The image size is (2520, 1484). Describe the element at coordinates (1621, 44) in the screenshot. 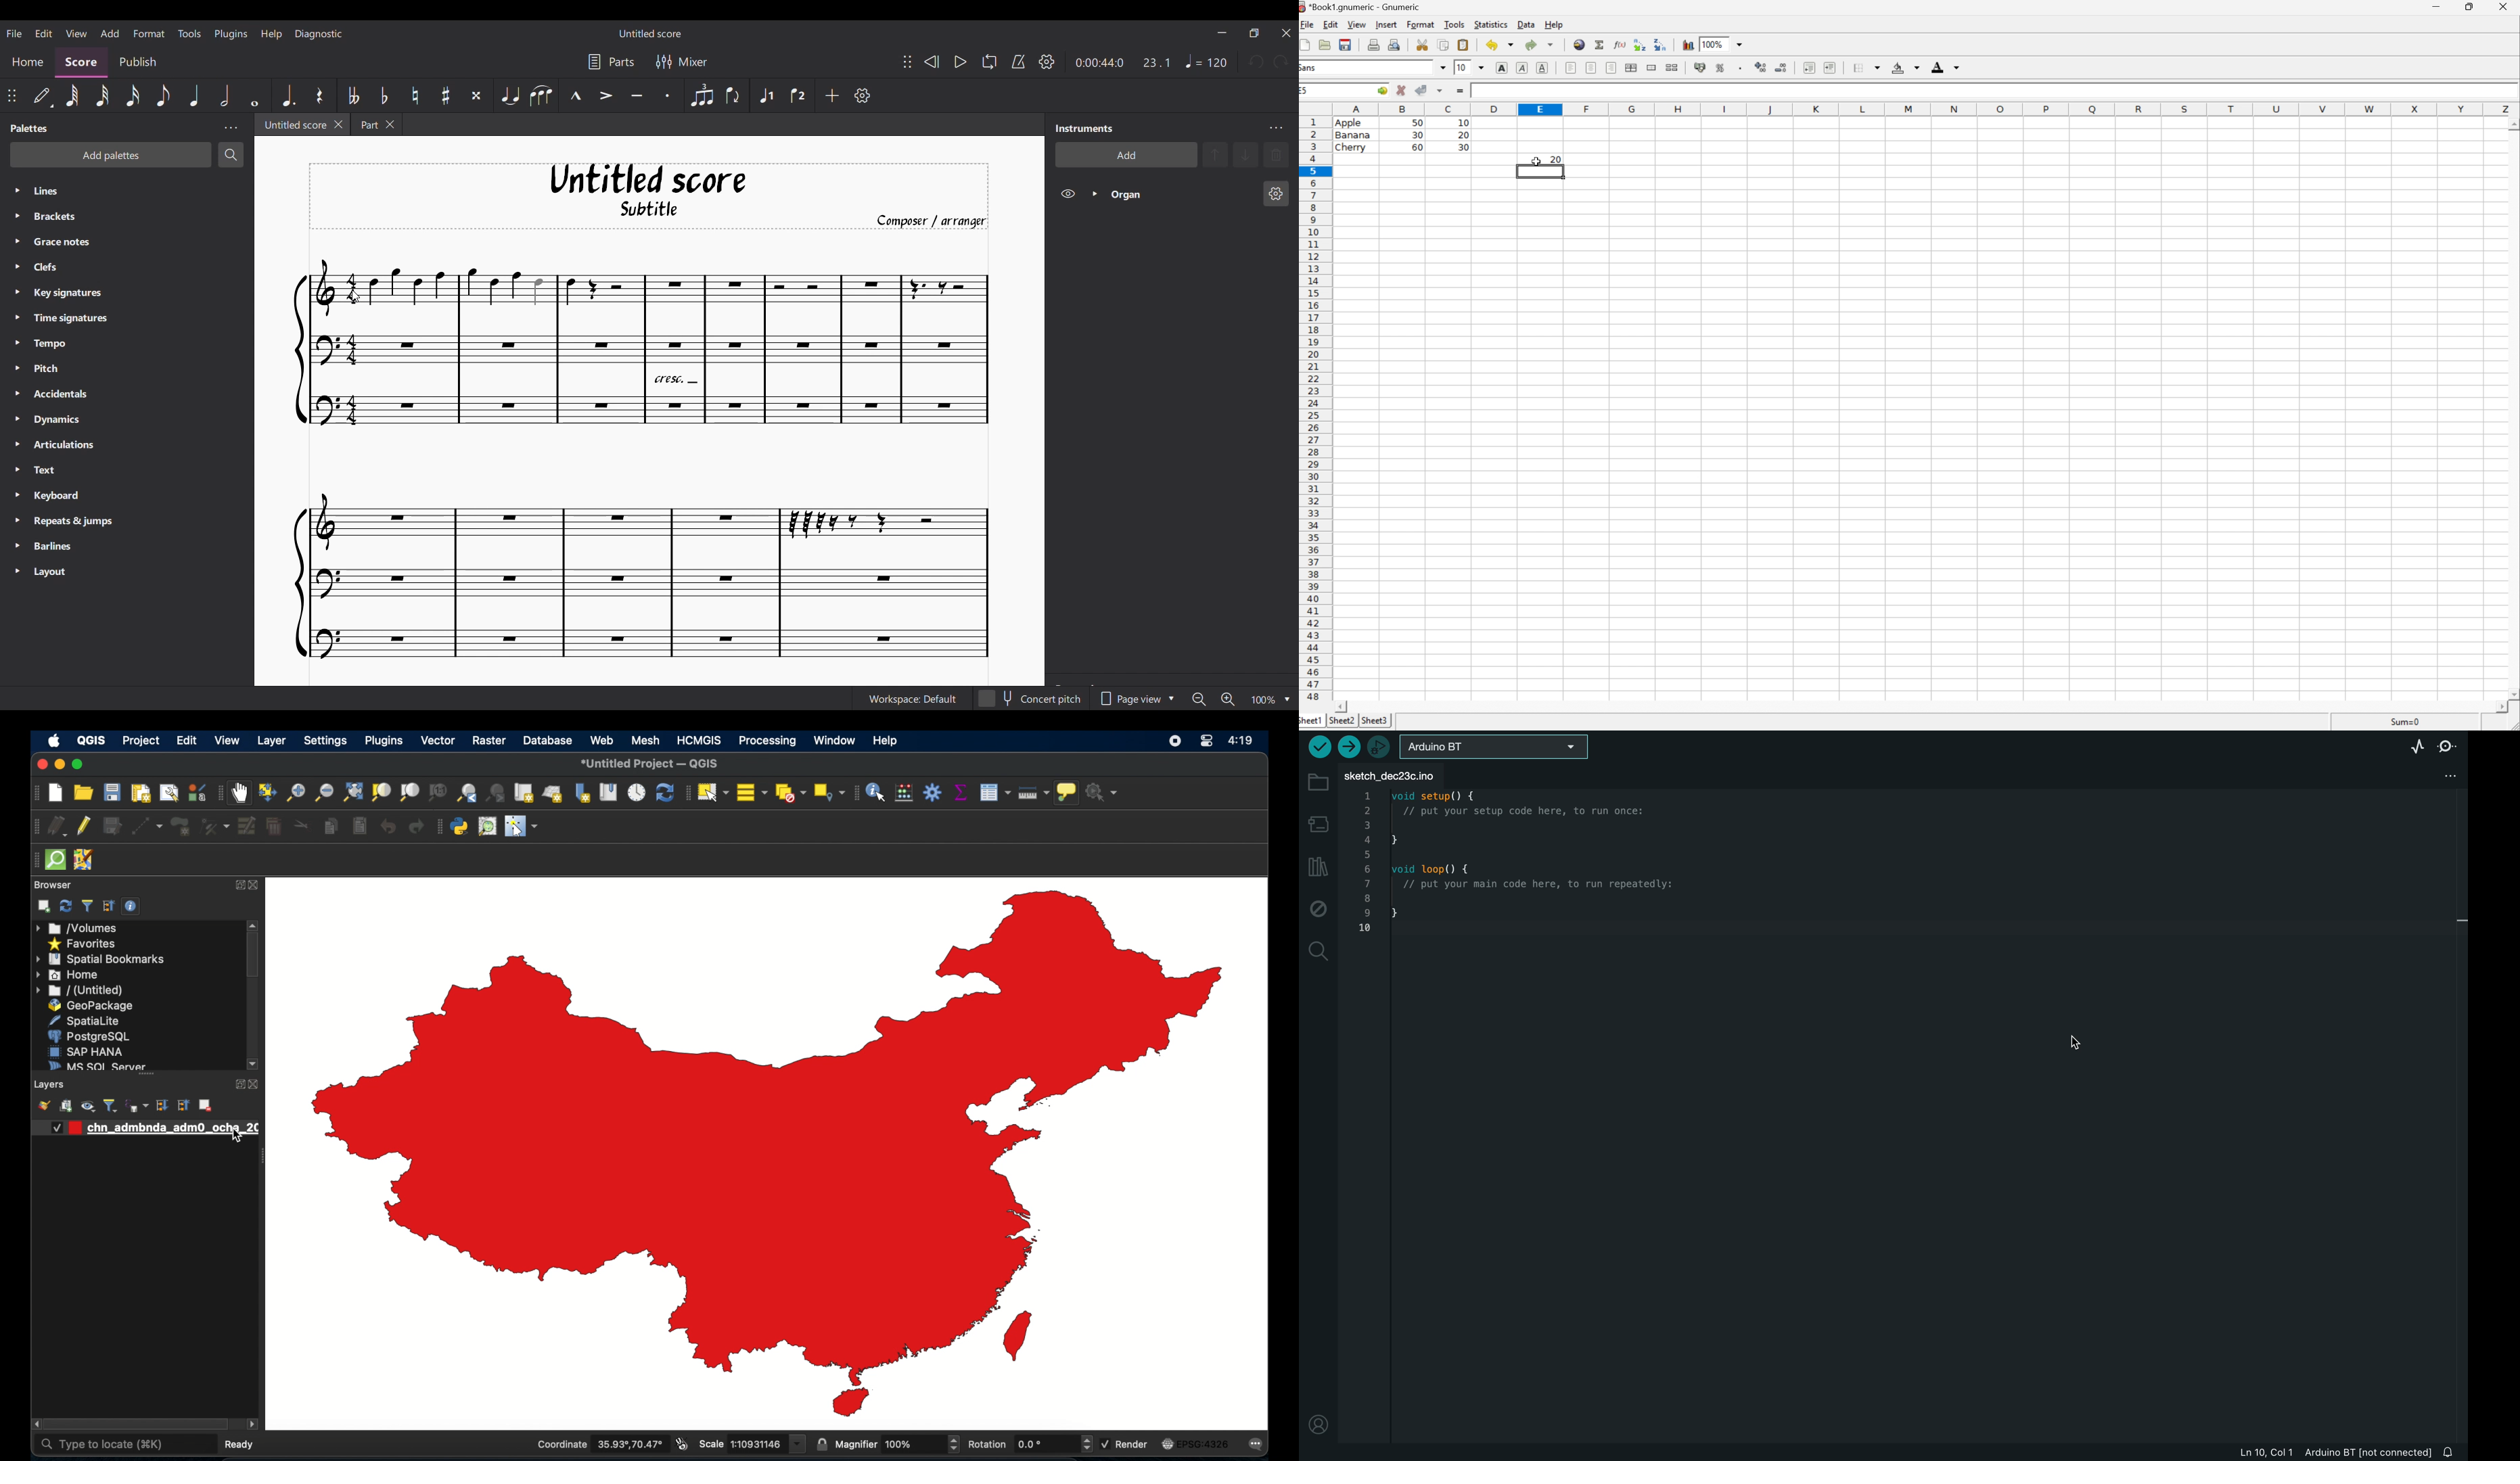

I see `edit function in current cell` at that location.